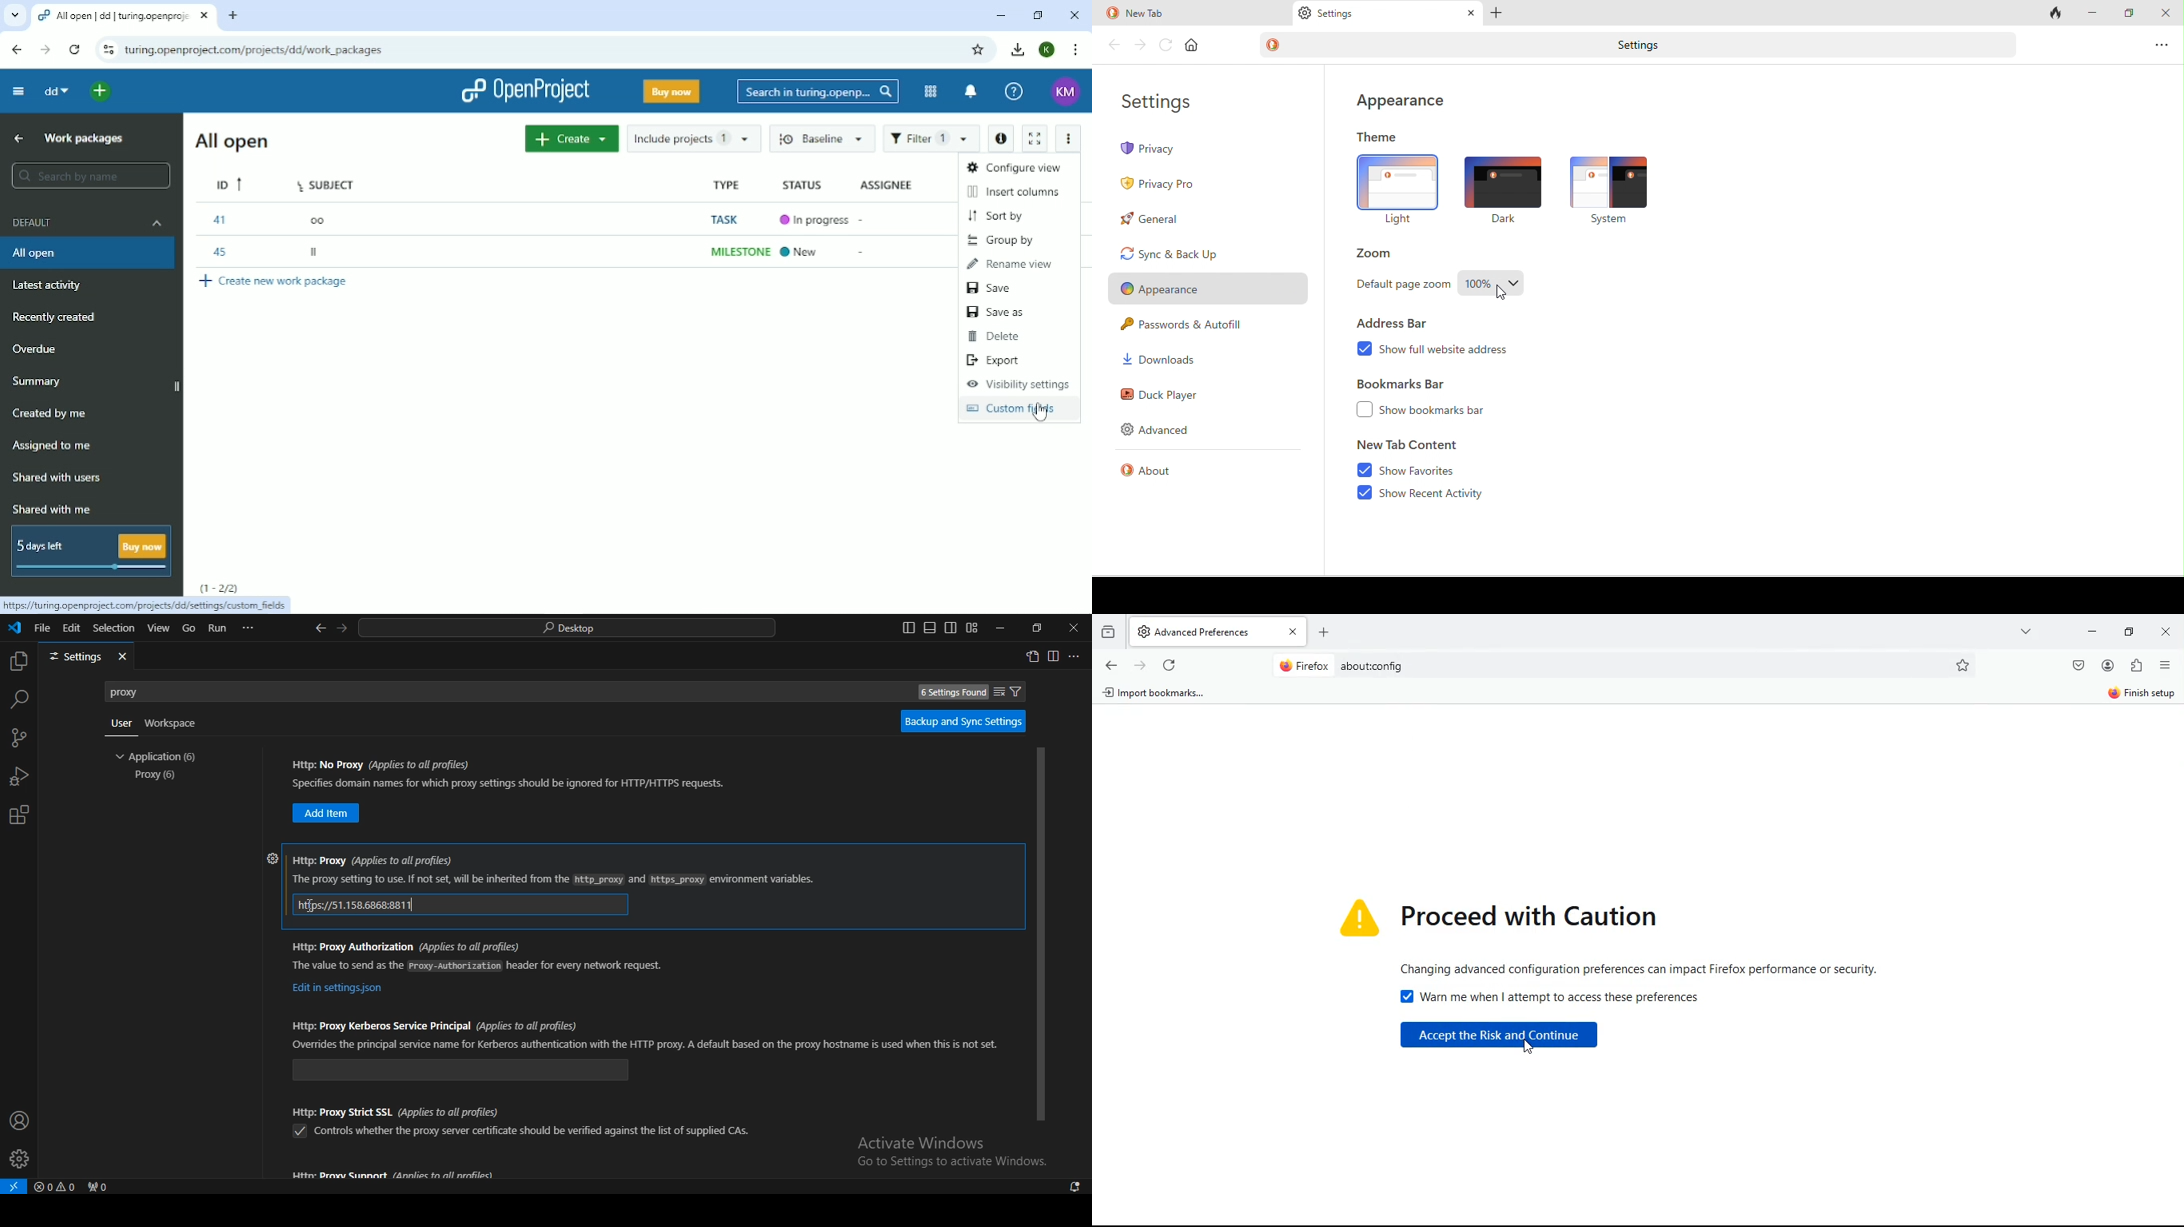  I want to click on Account, so click(1066, 92).